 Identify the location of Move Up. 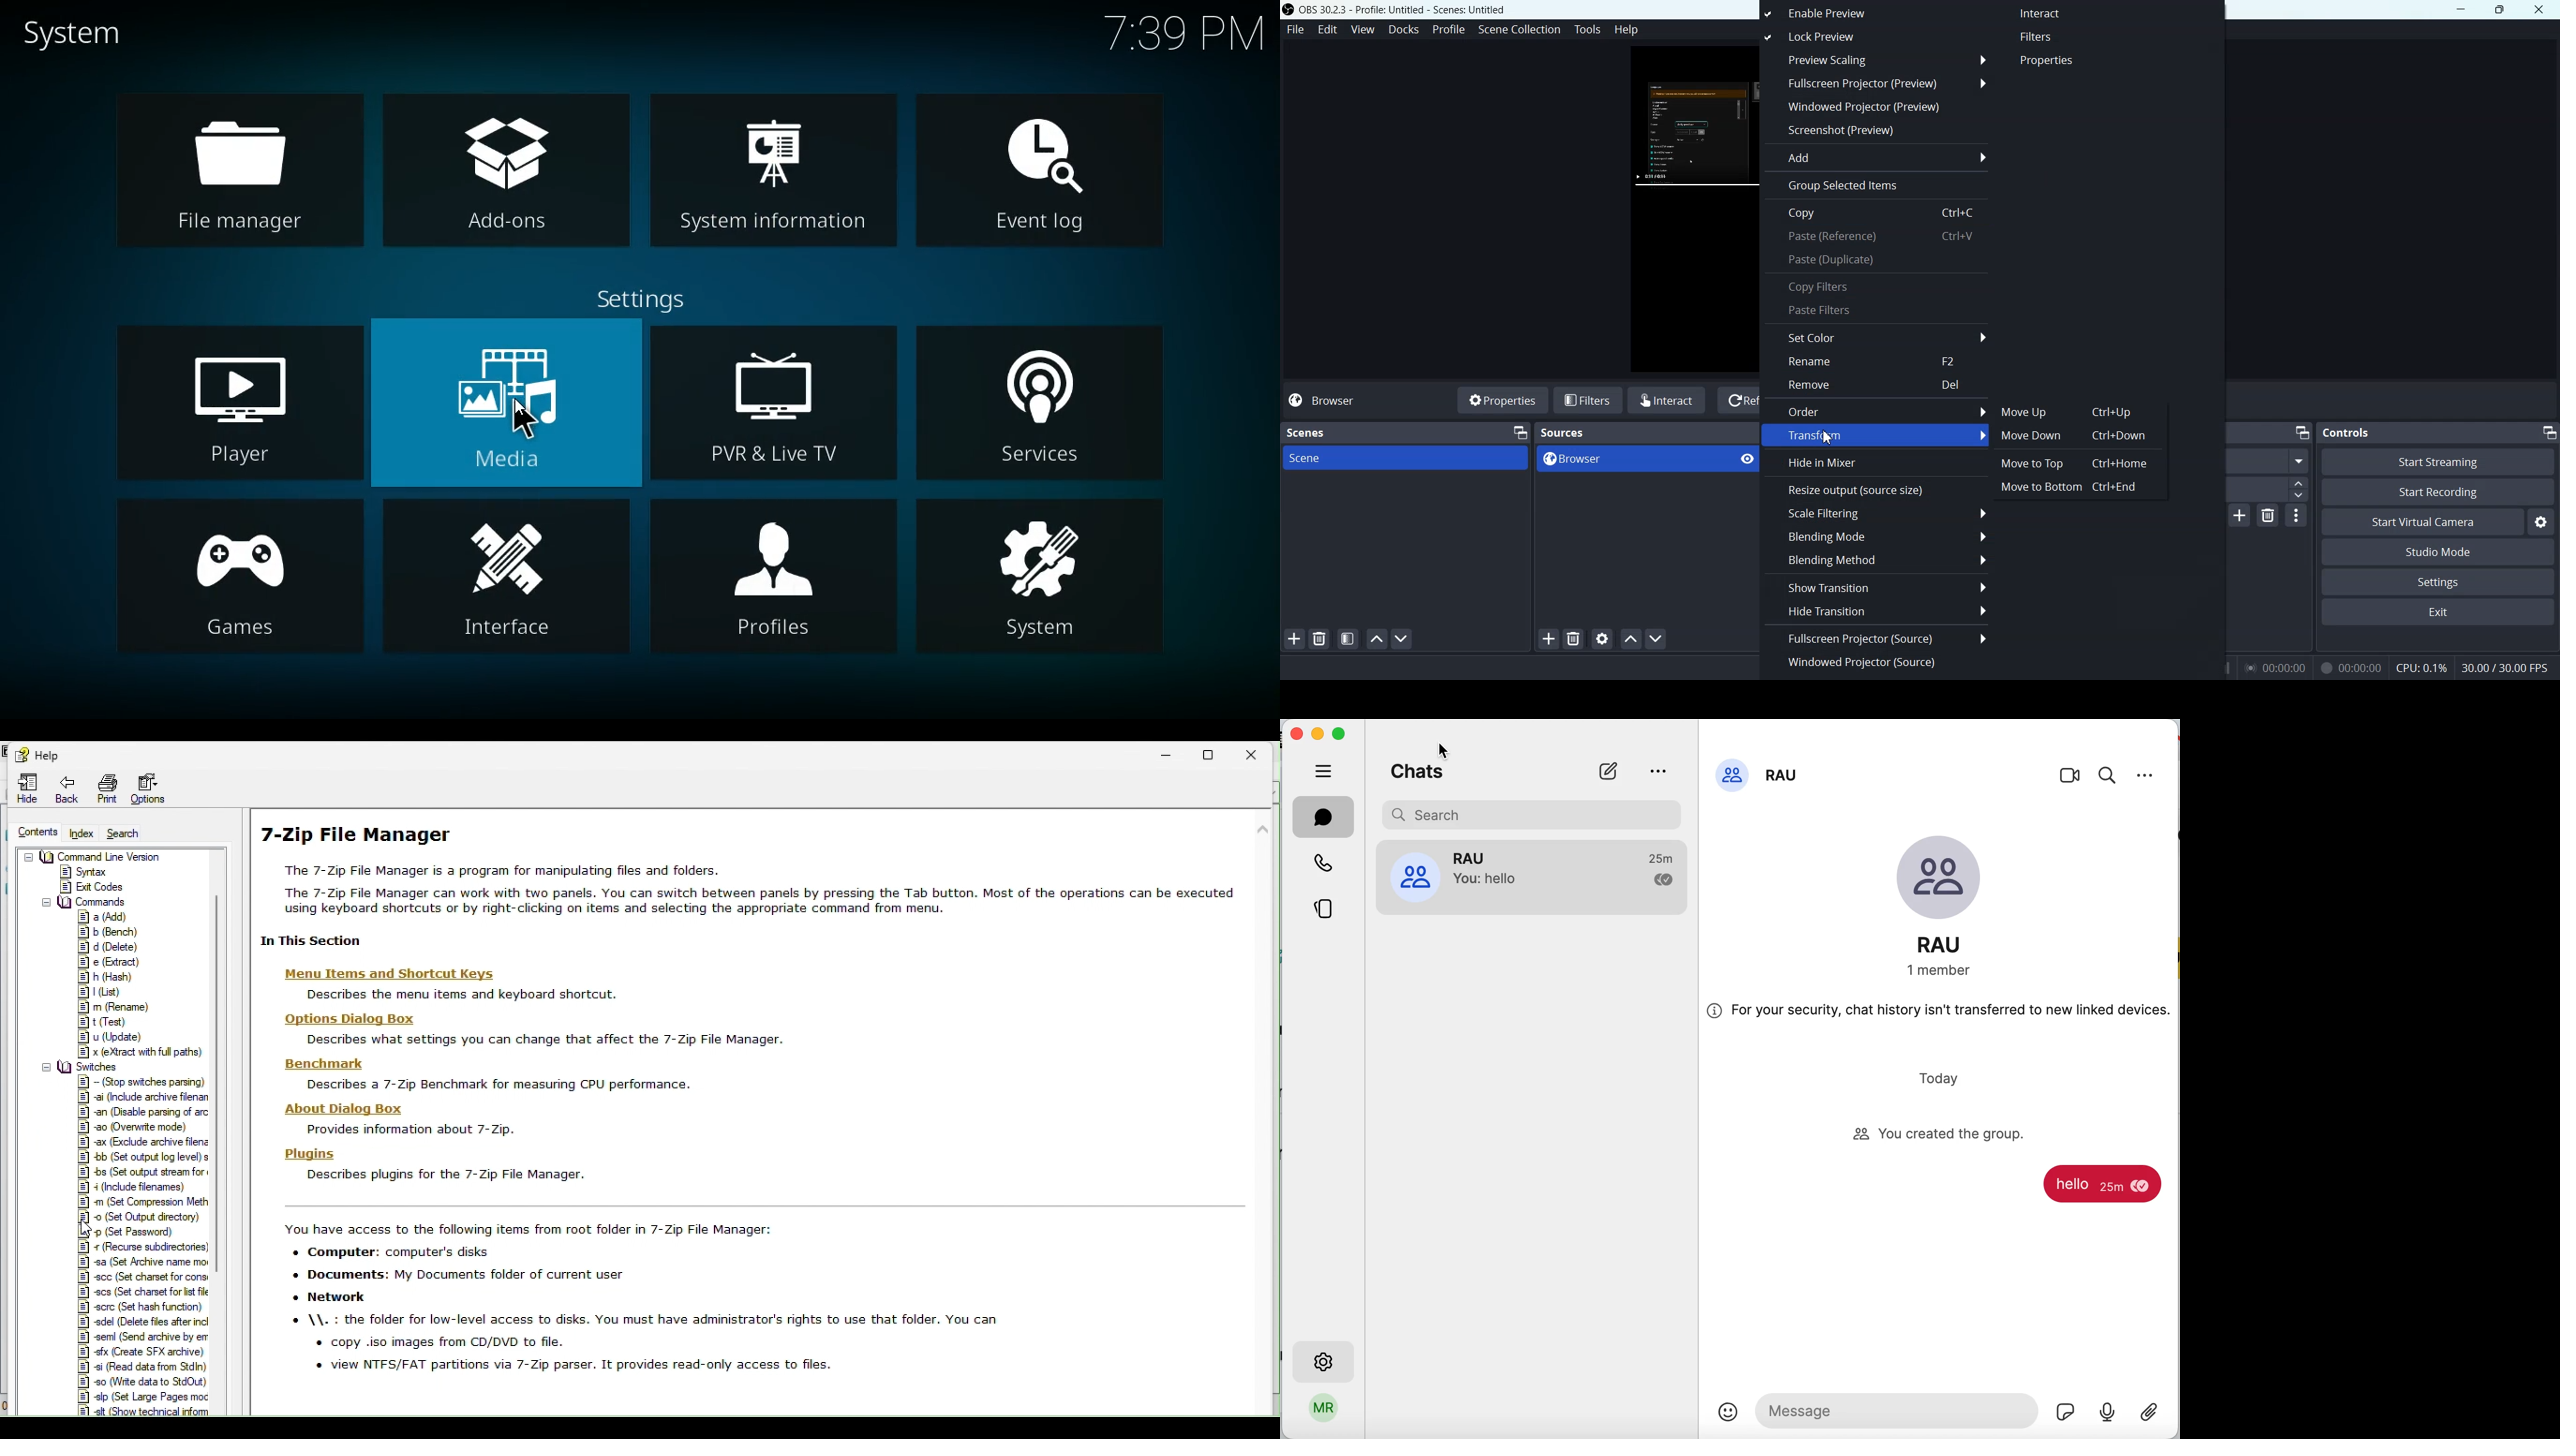
(2073, 411).